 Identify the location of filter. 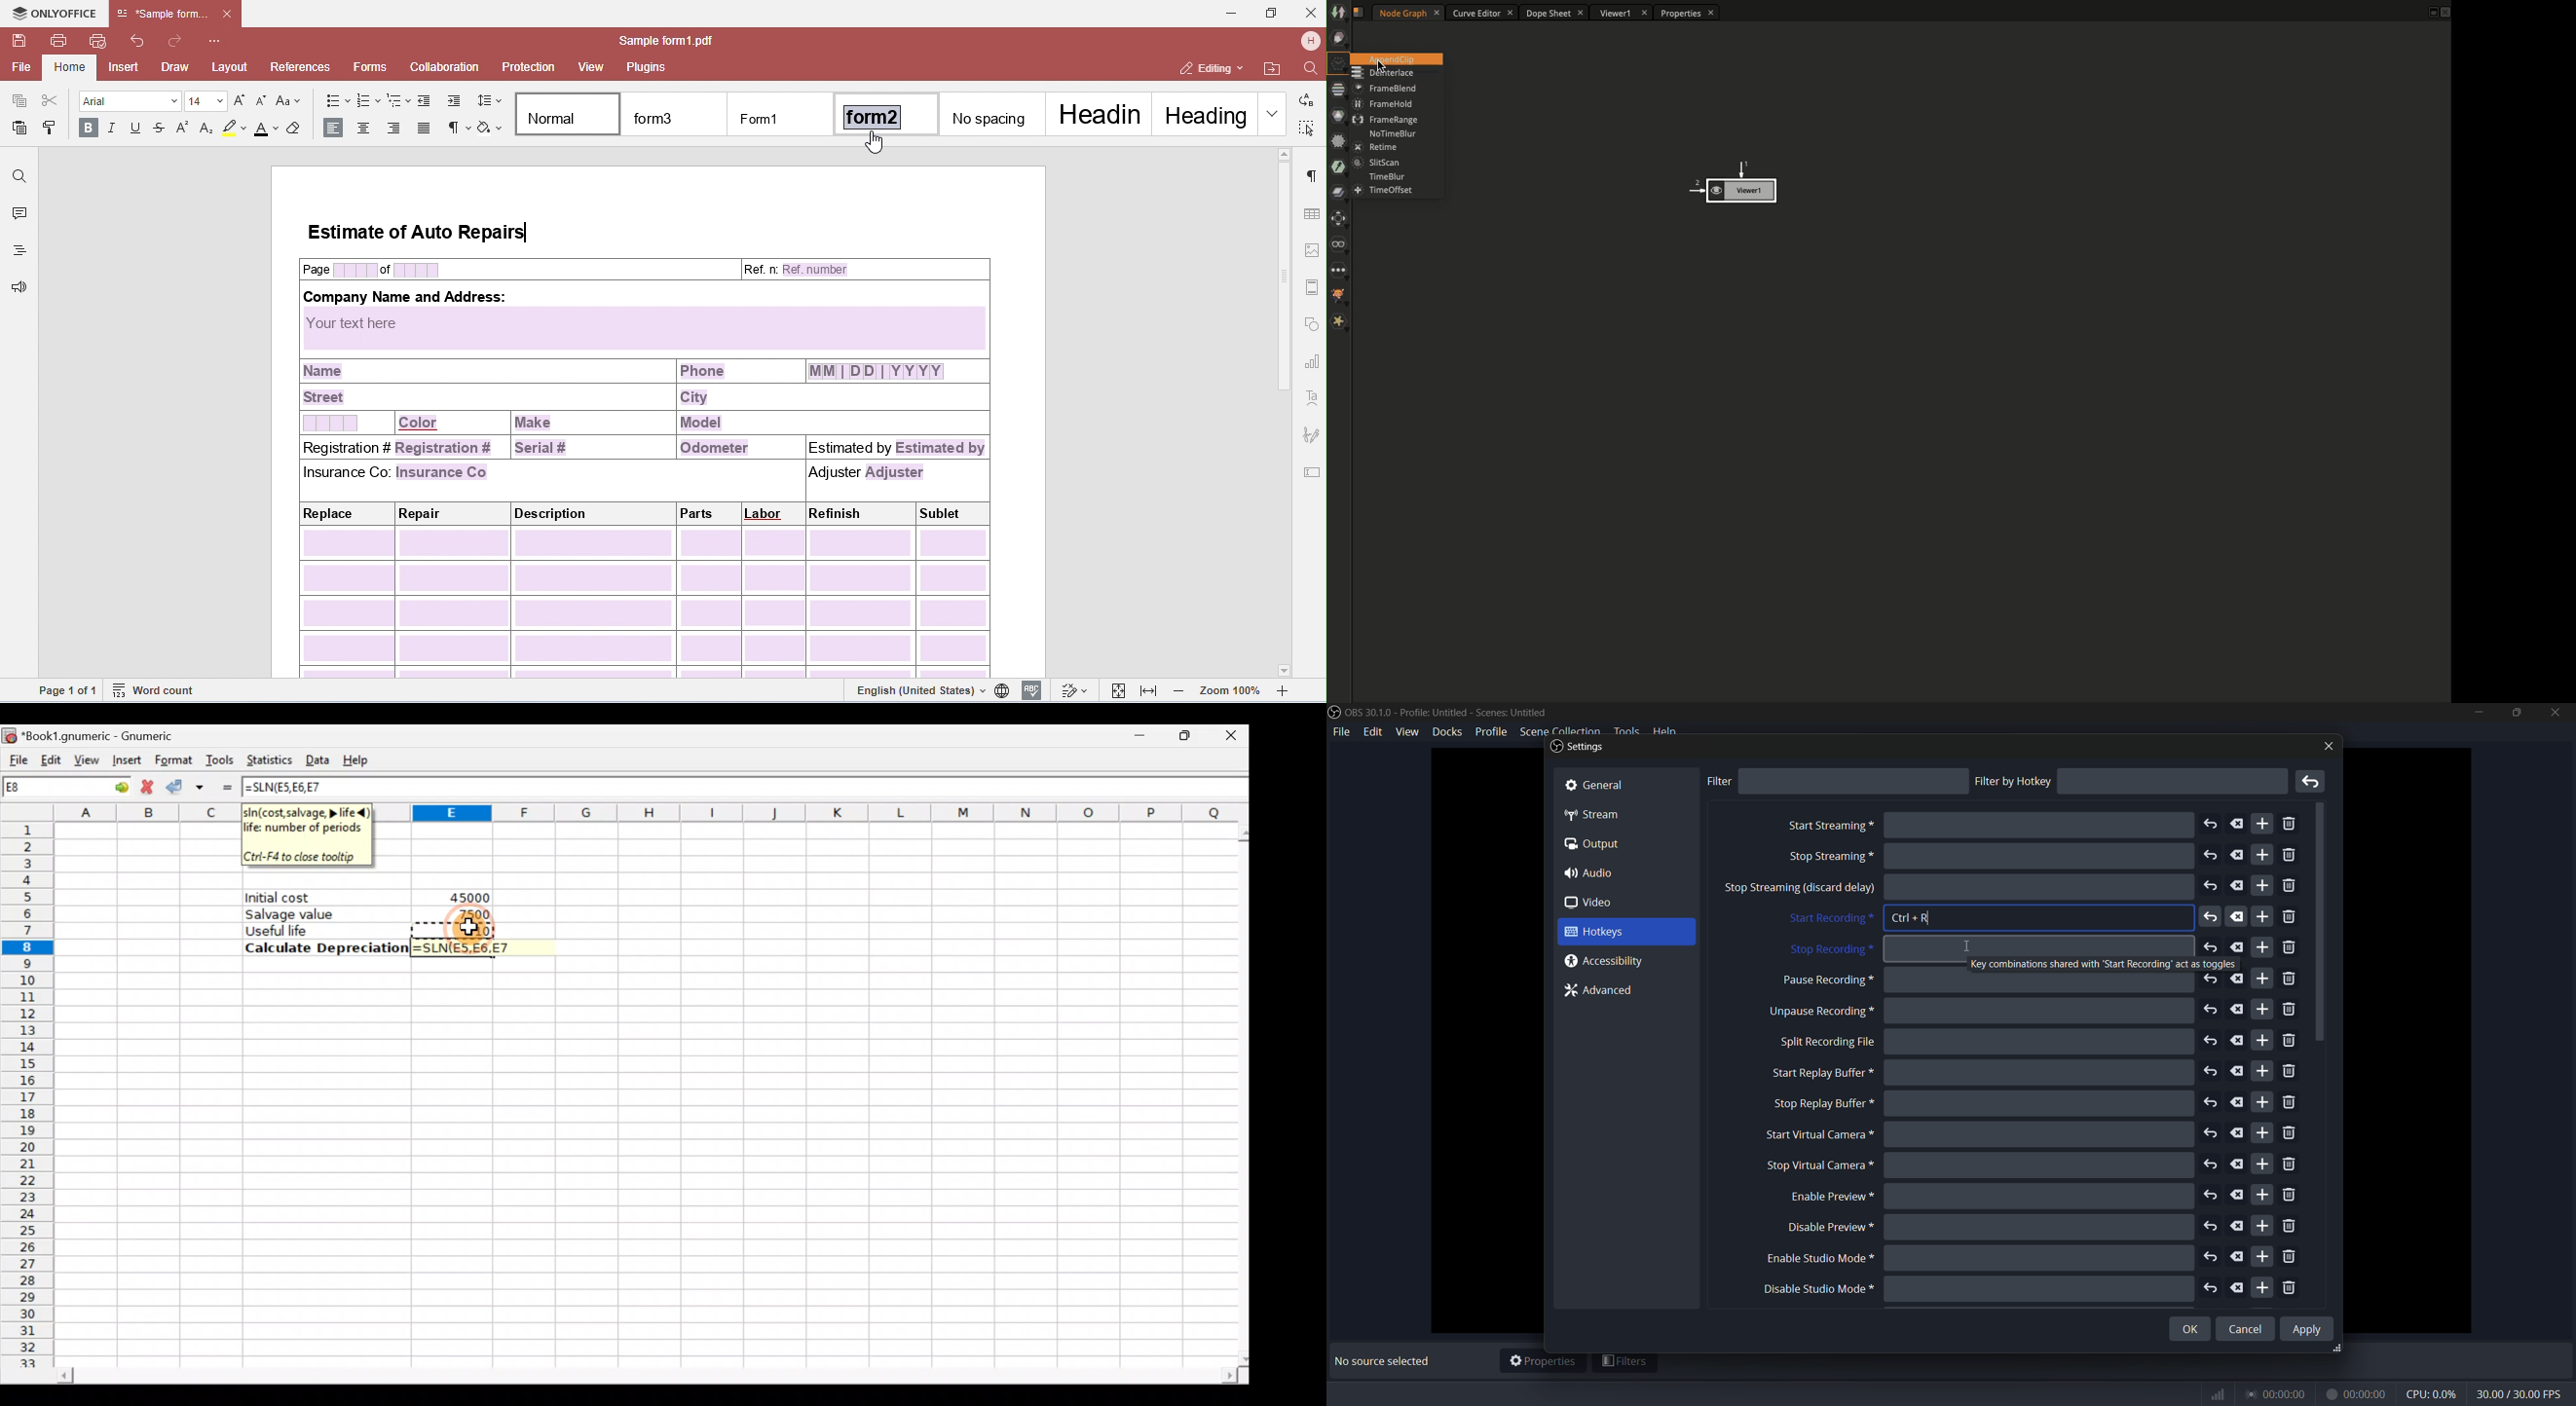
(1718, 781).